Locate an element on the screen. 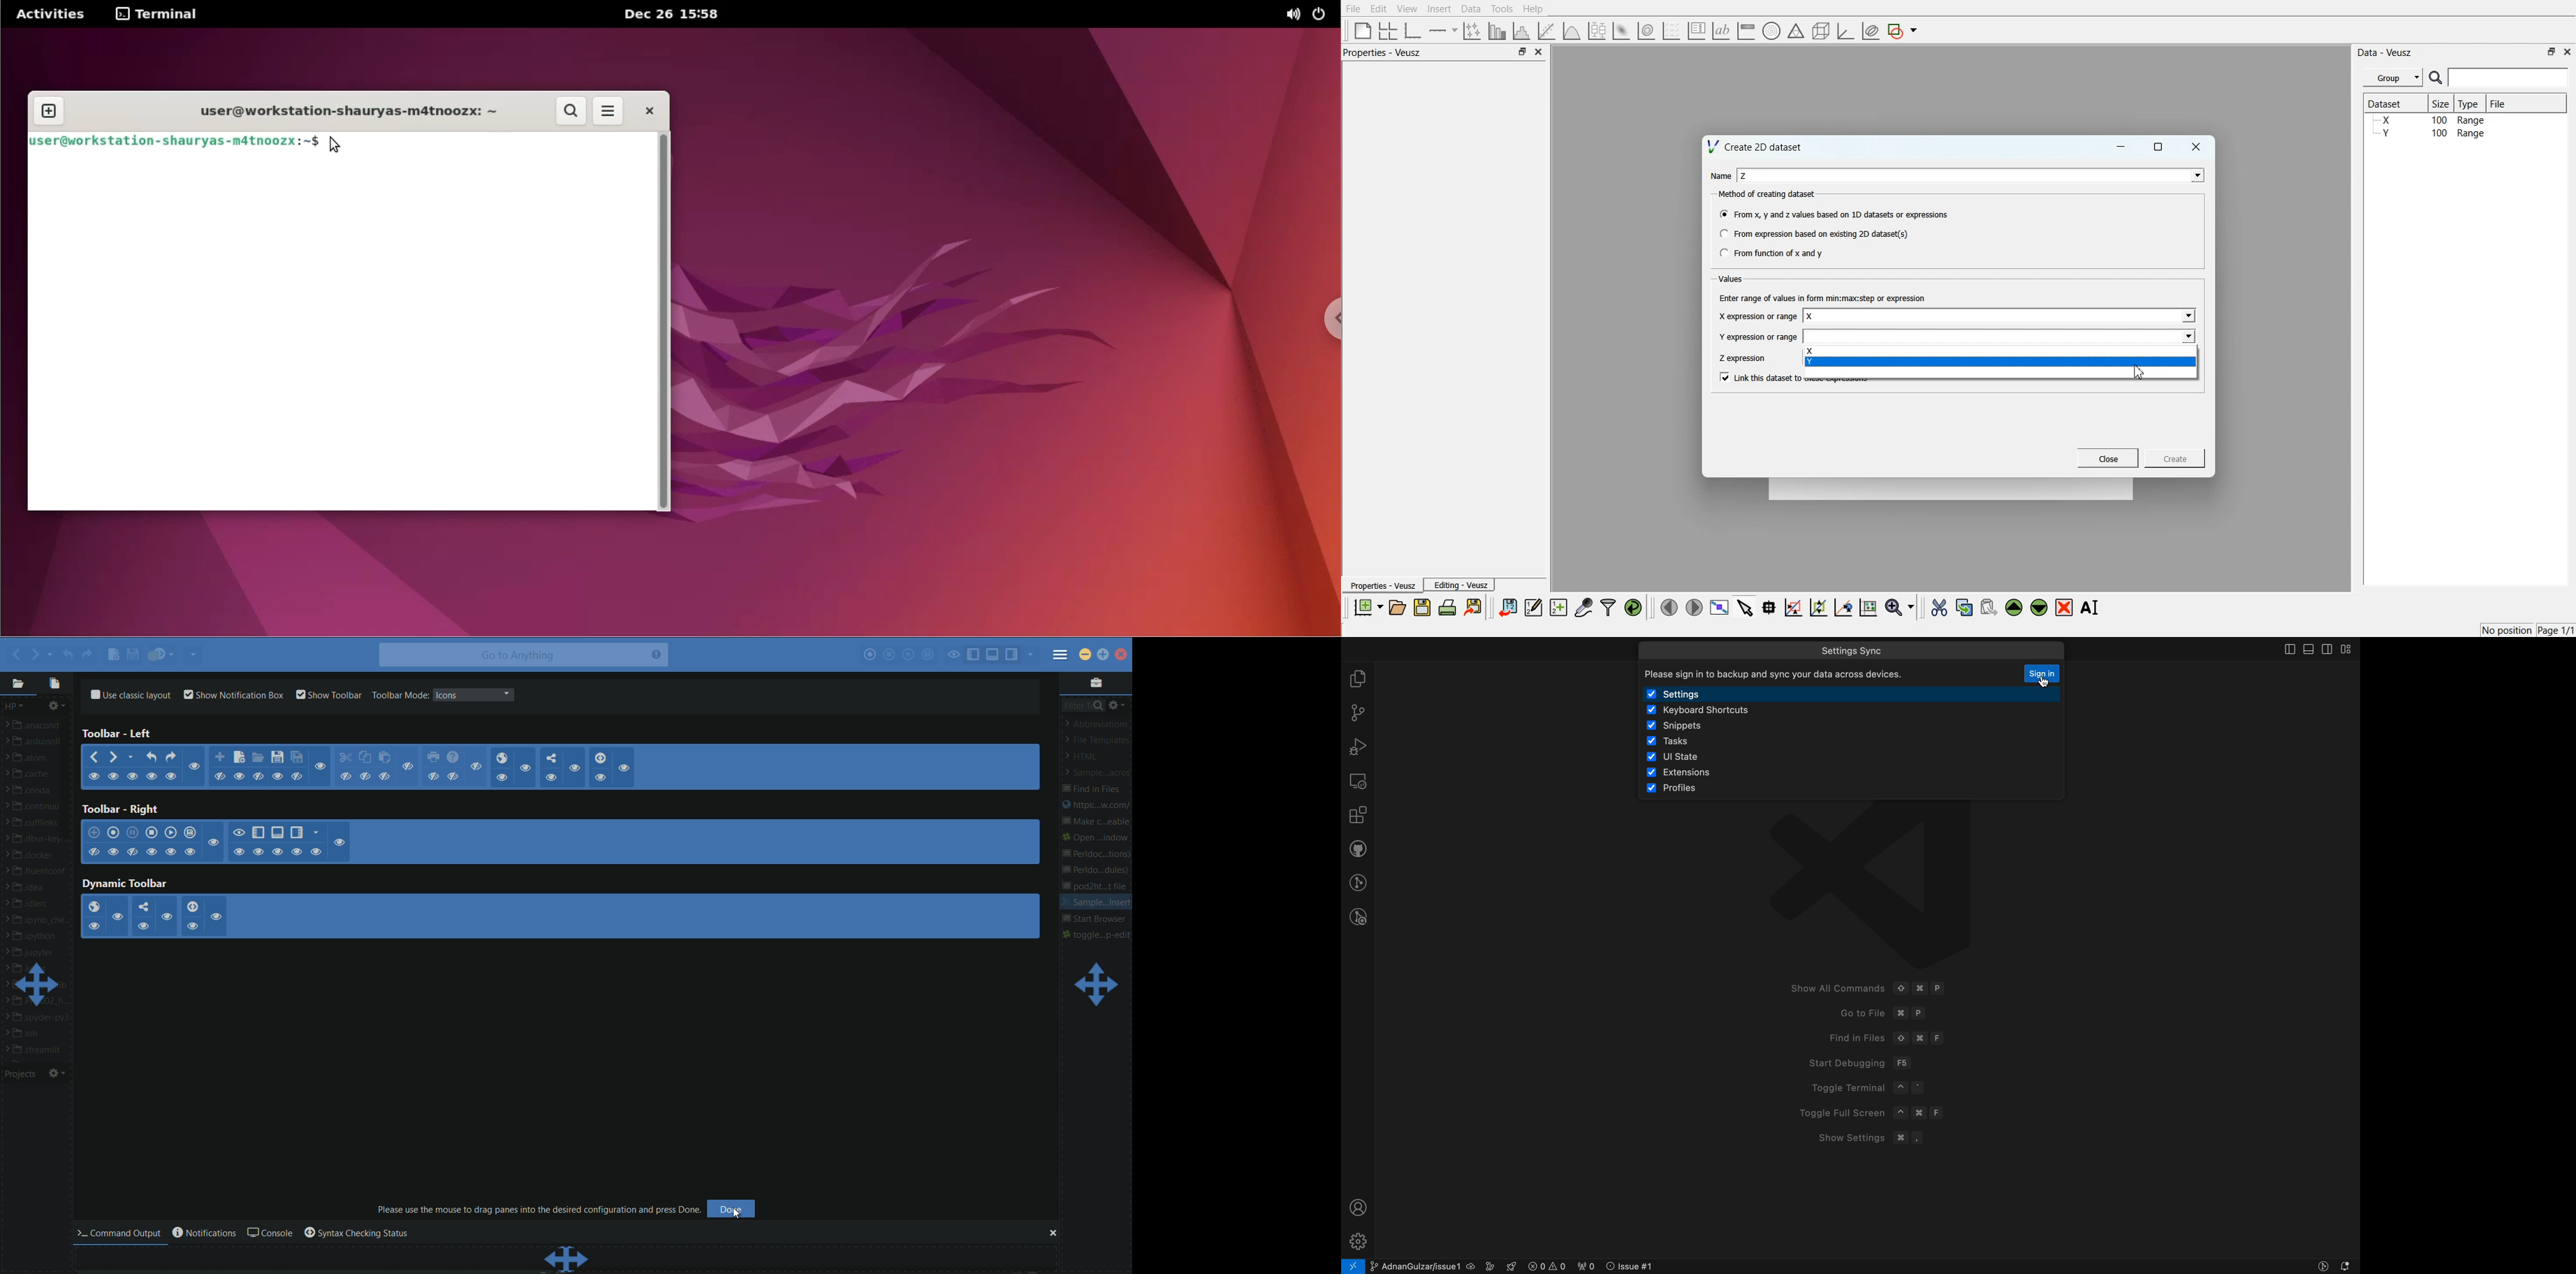 The width and height of the screenshot is (2576, 1288). View is located at coordinates (1407, 9).